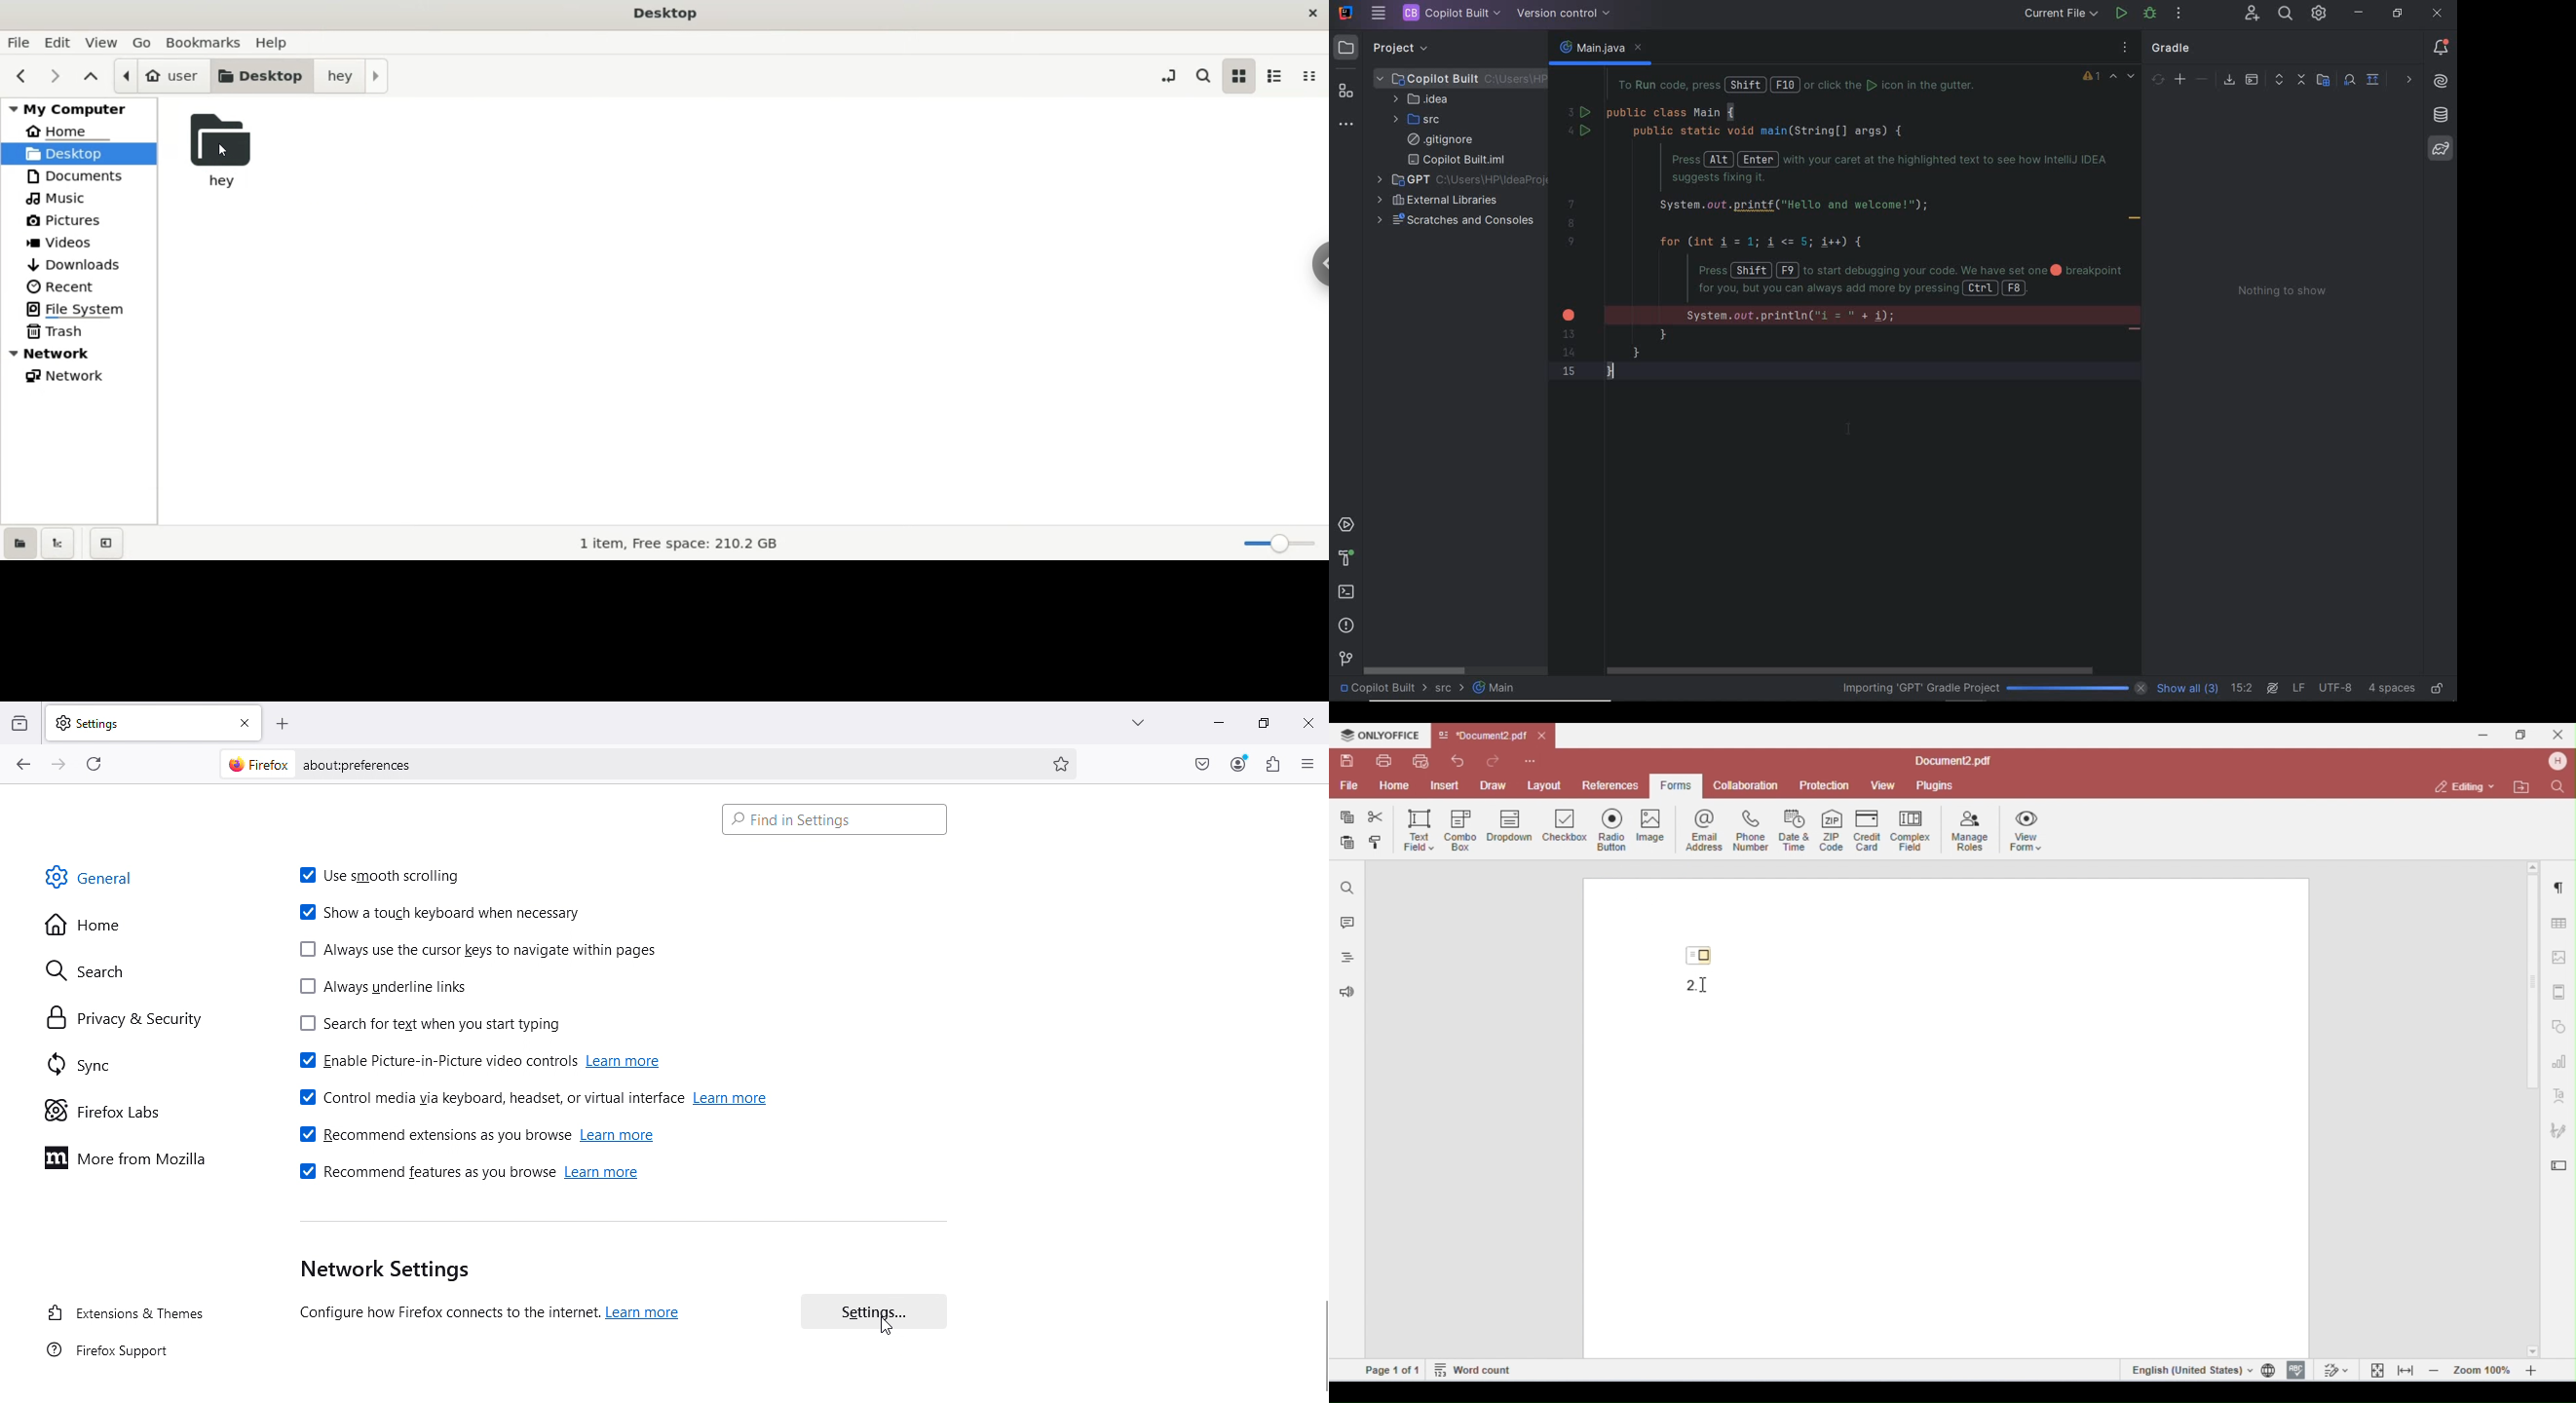 The width and height of the screenshot is (2576, 1428). I want to click on Firefox support, so click(110, 1354).